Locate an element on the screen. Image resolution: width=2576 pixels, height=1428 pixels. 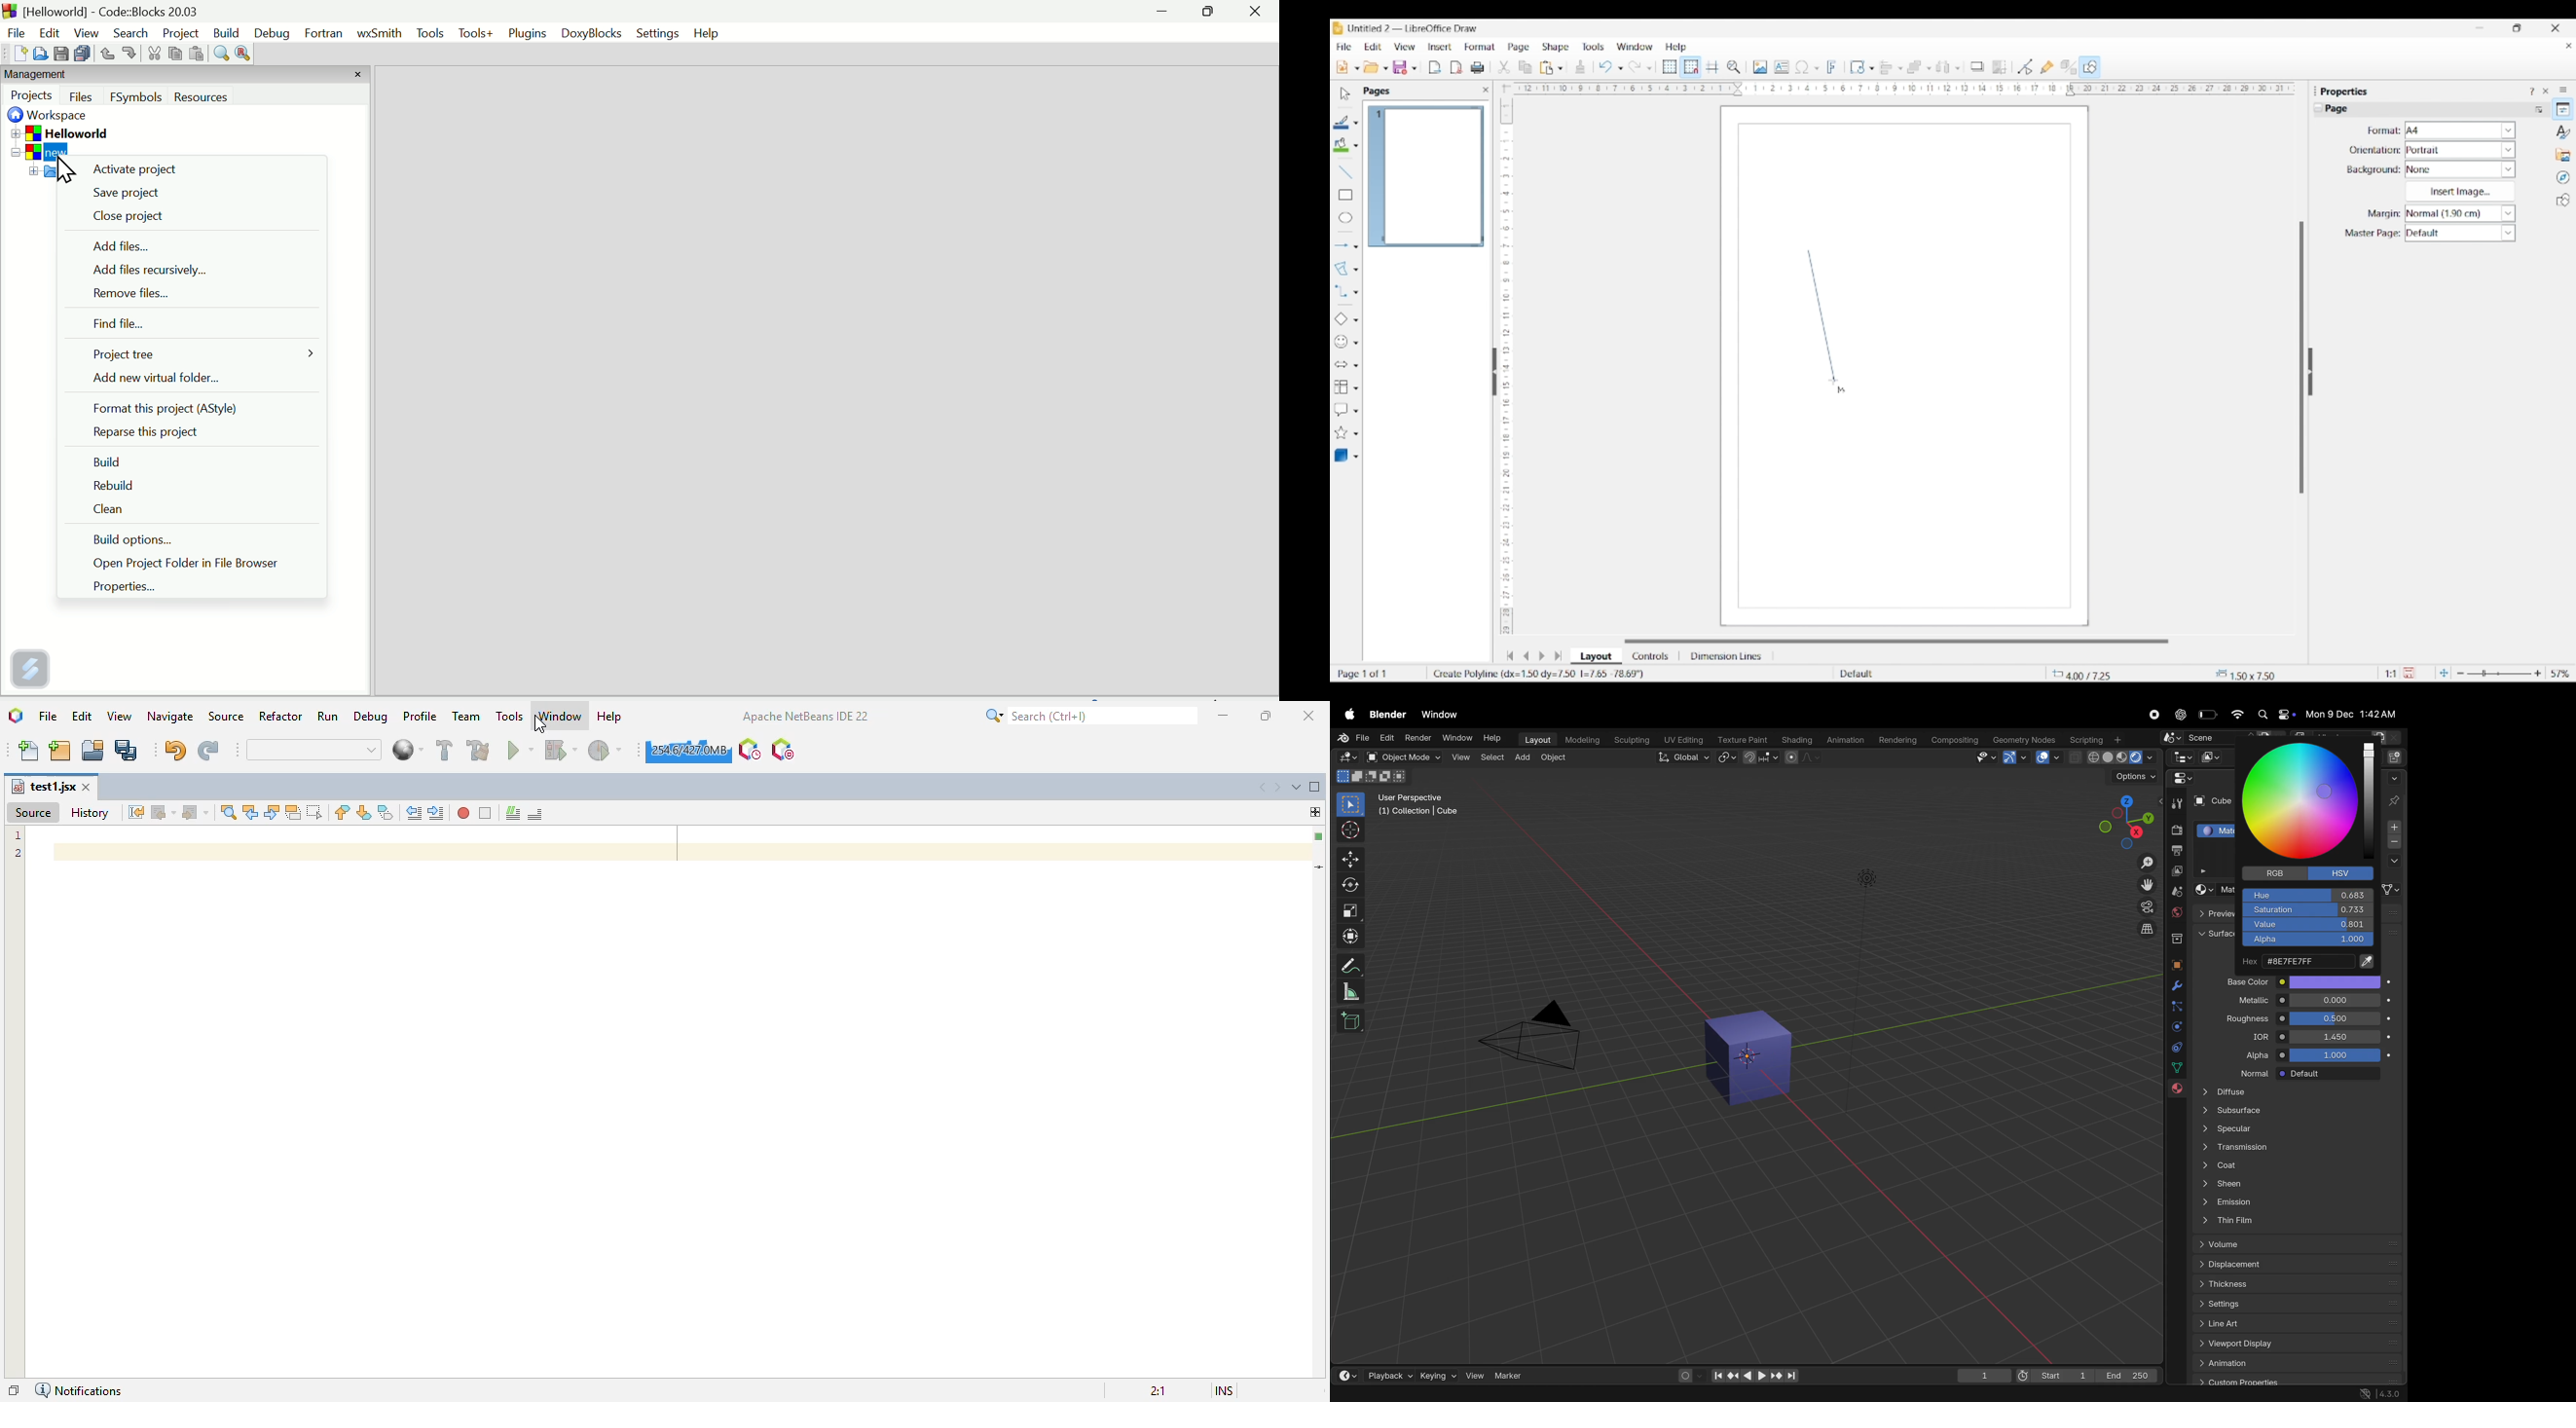
window is located at coordinates (1457, 738).